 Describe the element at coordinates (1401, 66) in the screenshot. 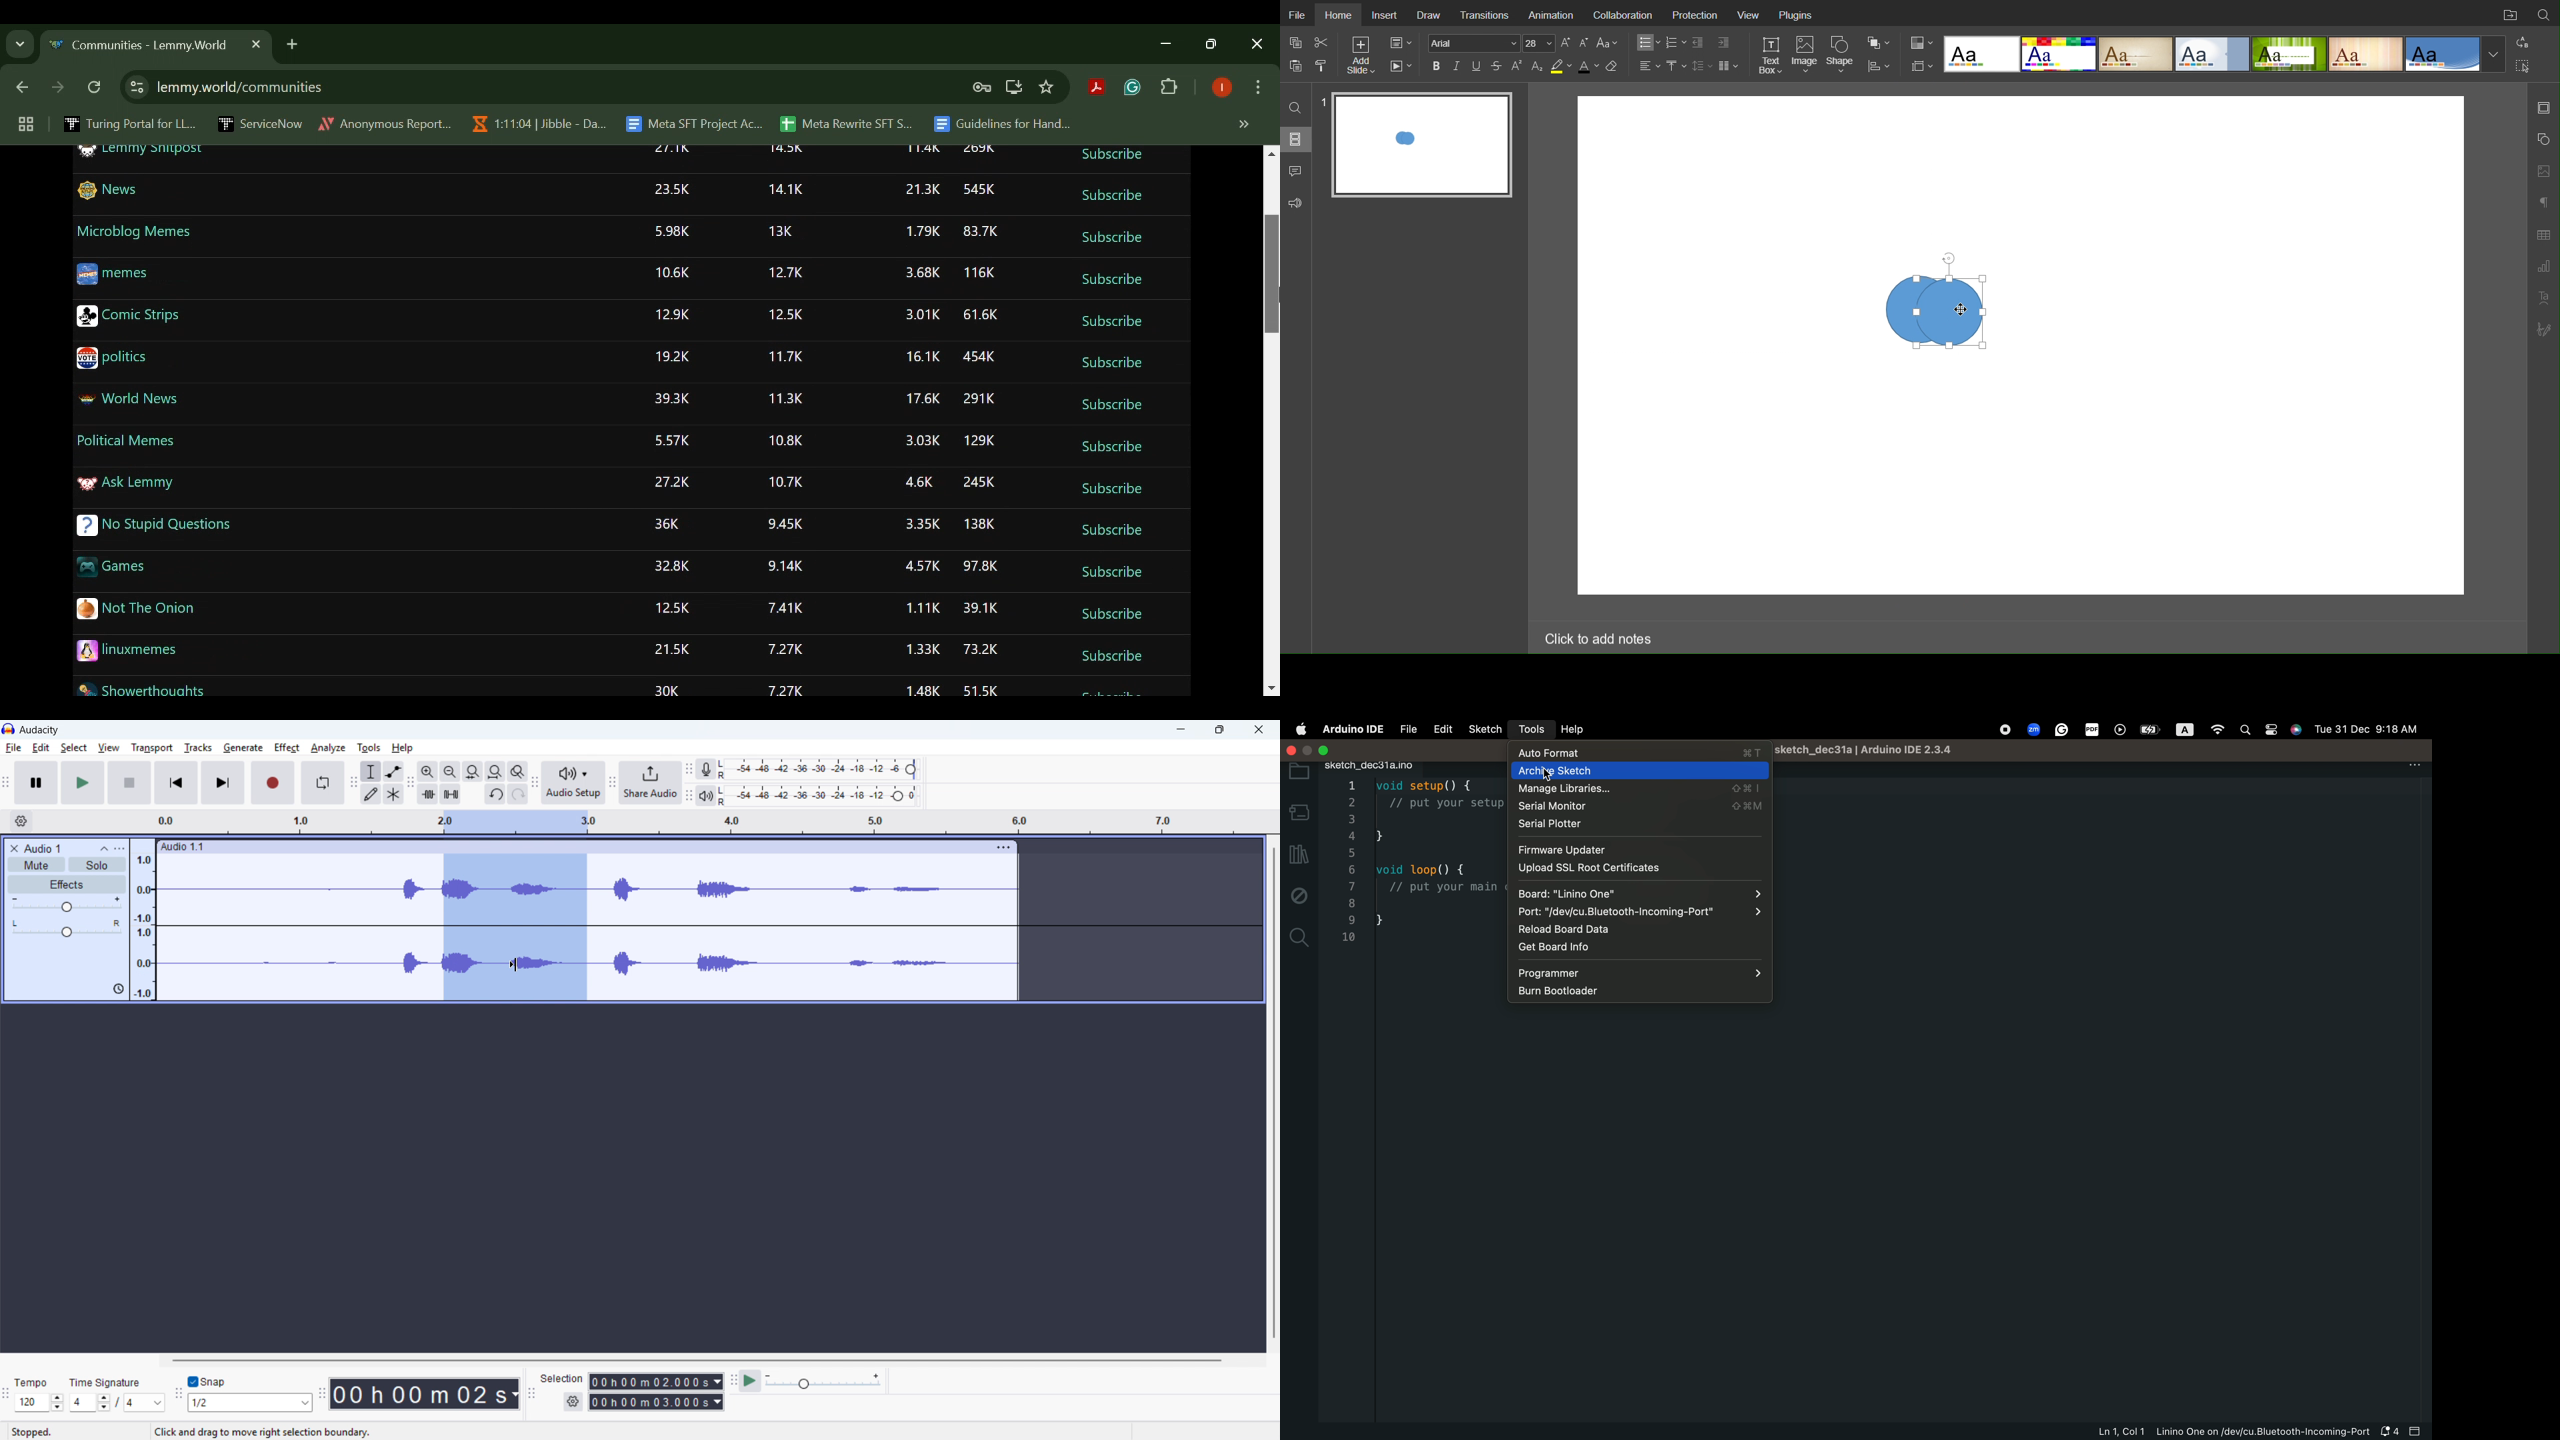

I see `Playback Settings` at that location.